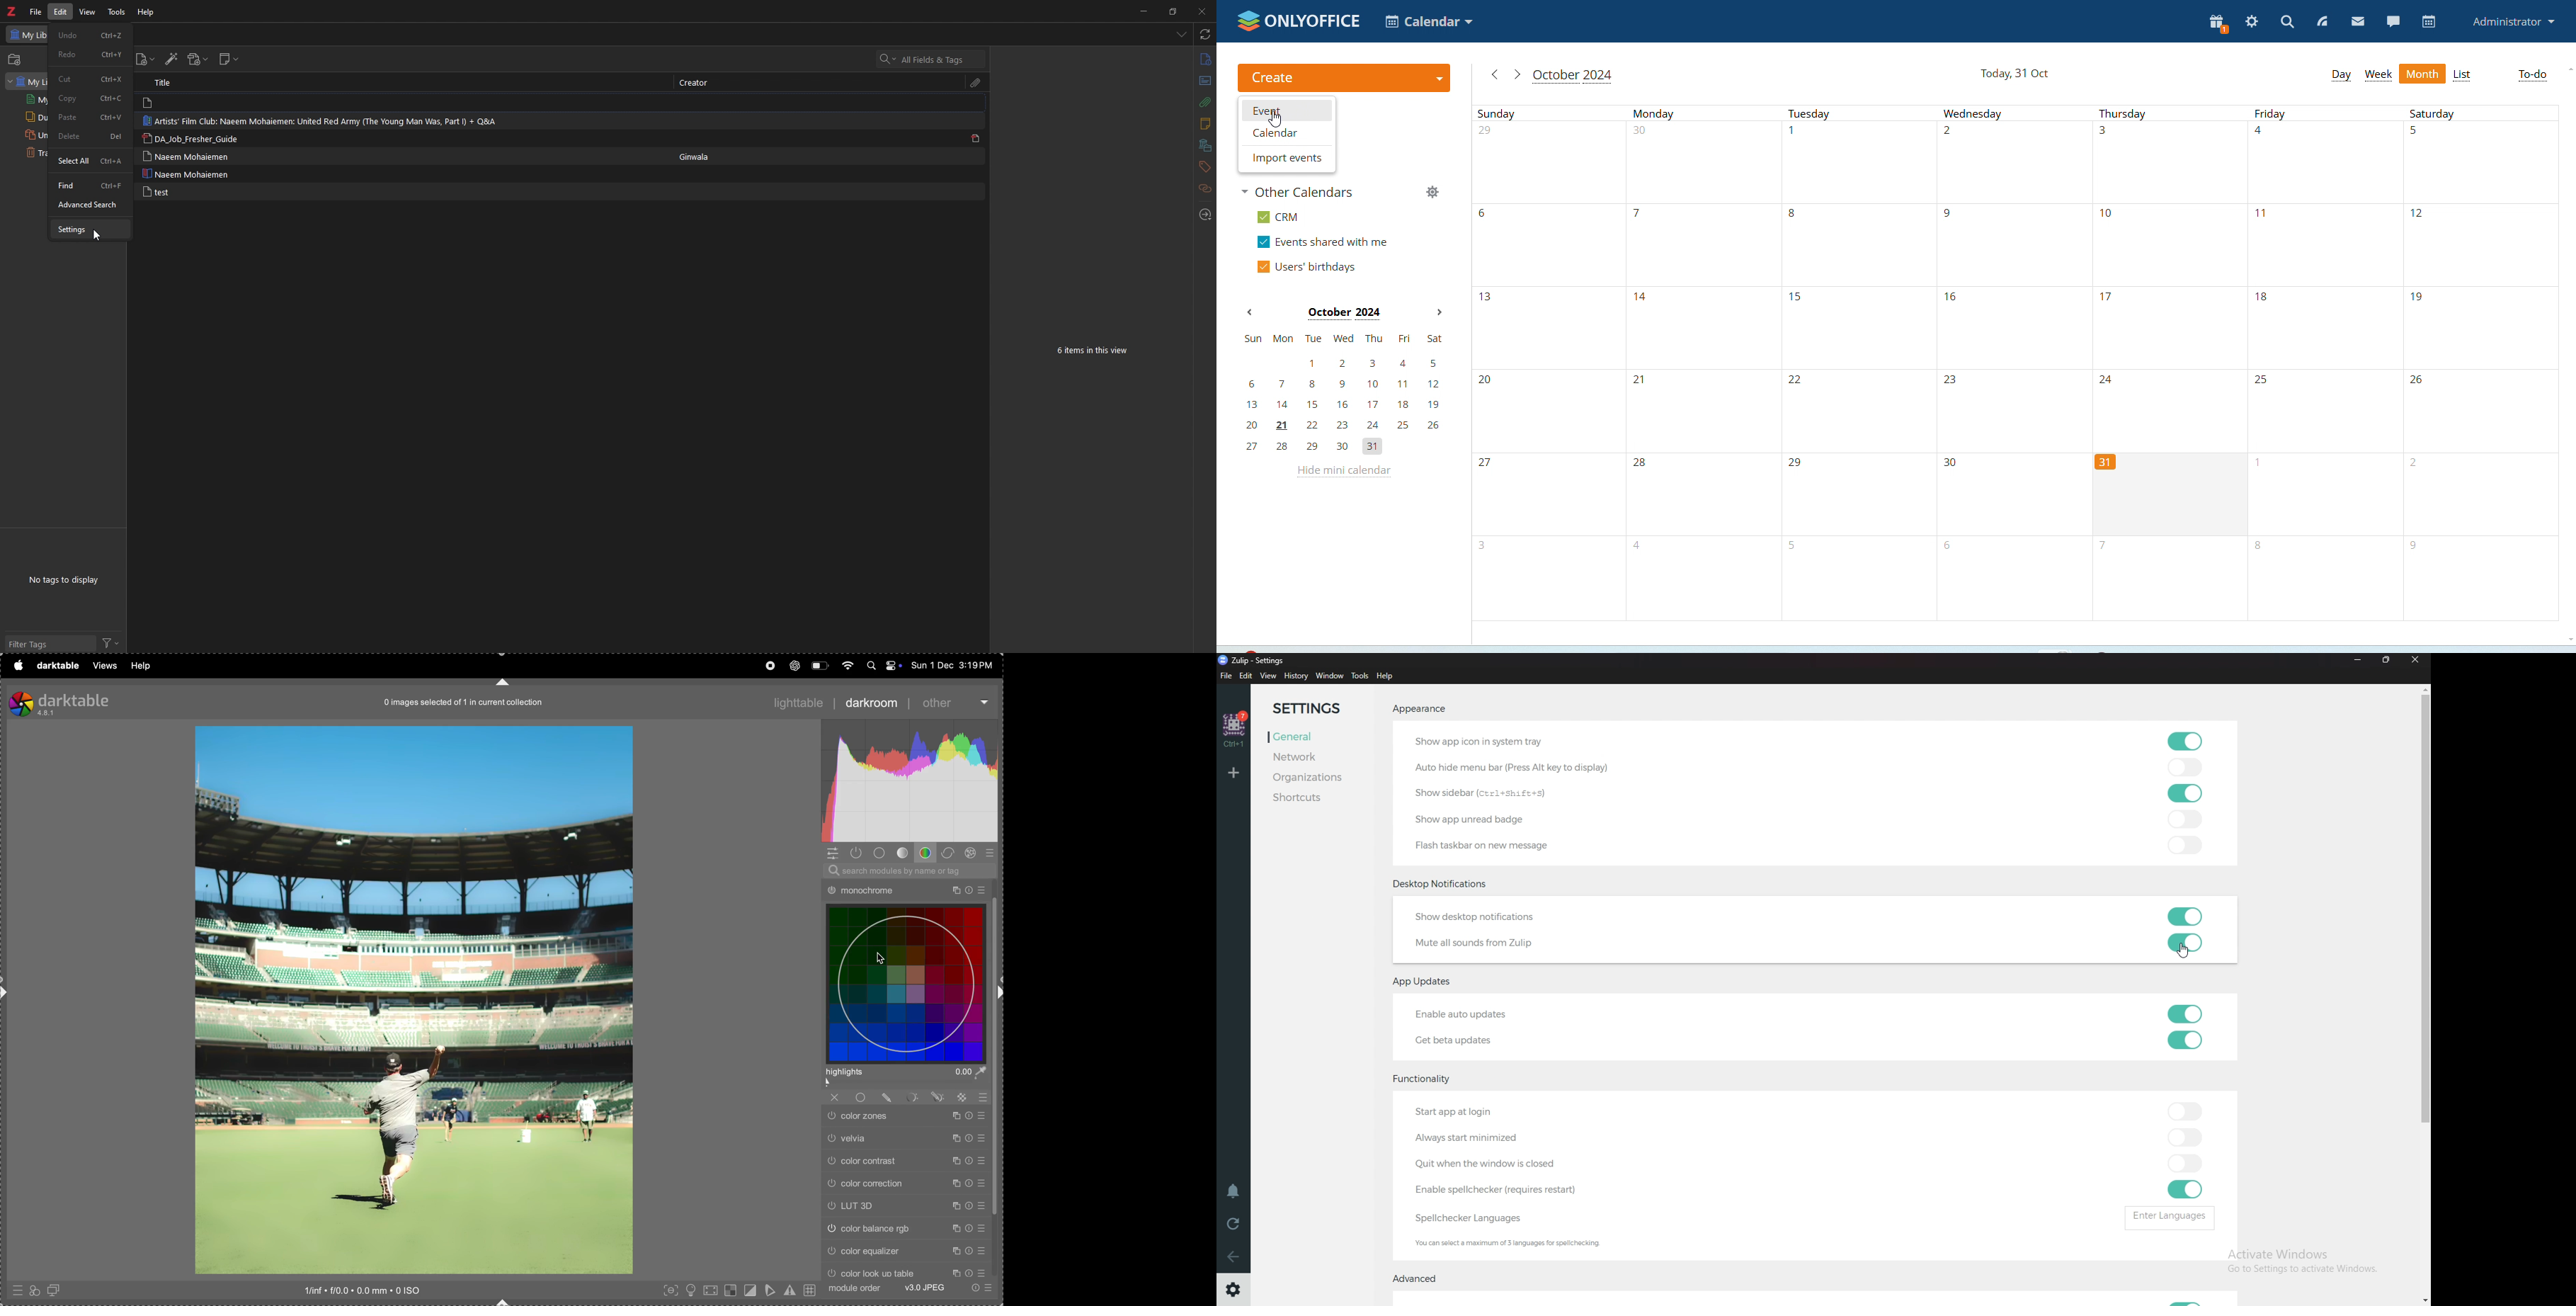 This screenshot has height=1316, width=2576. What do you see at coordinates (927, 853) in the screenshot?
I see `color` at bounding box center [927, 853].